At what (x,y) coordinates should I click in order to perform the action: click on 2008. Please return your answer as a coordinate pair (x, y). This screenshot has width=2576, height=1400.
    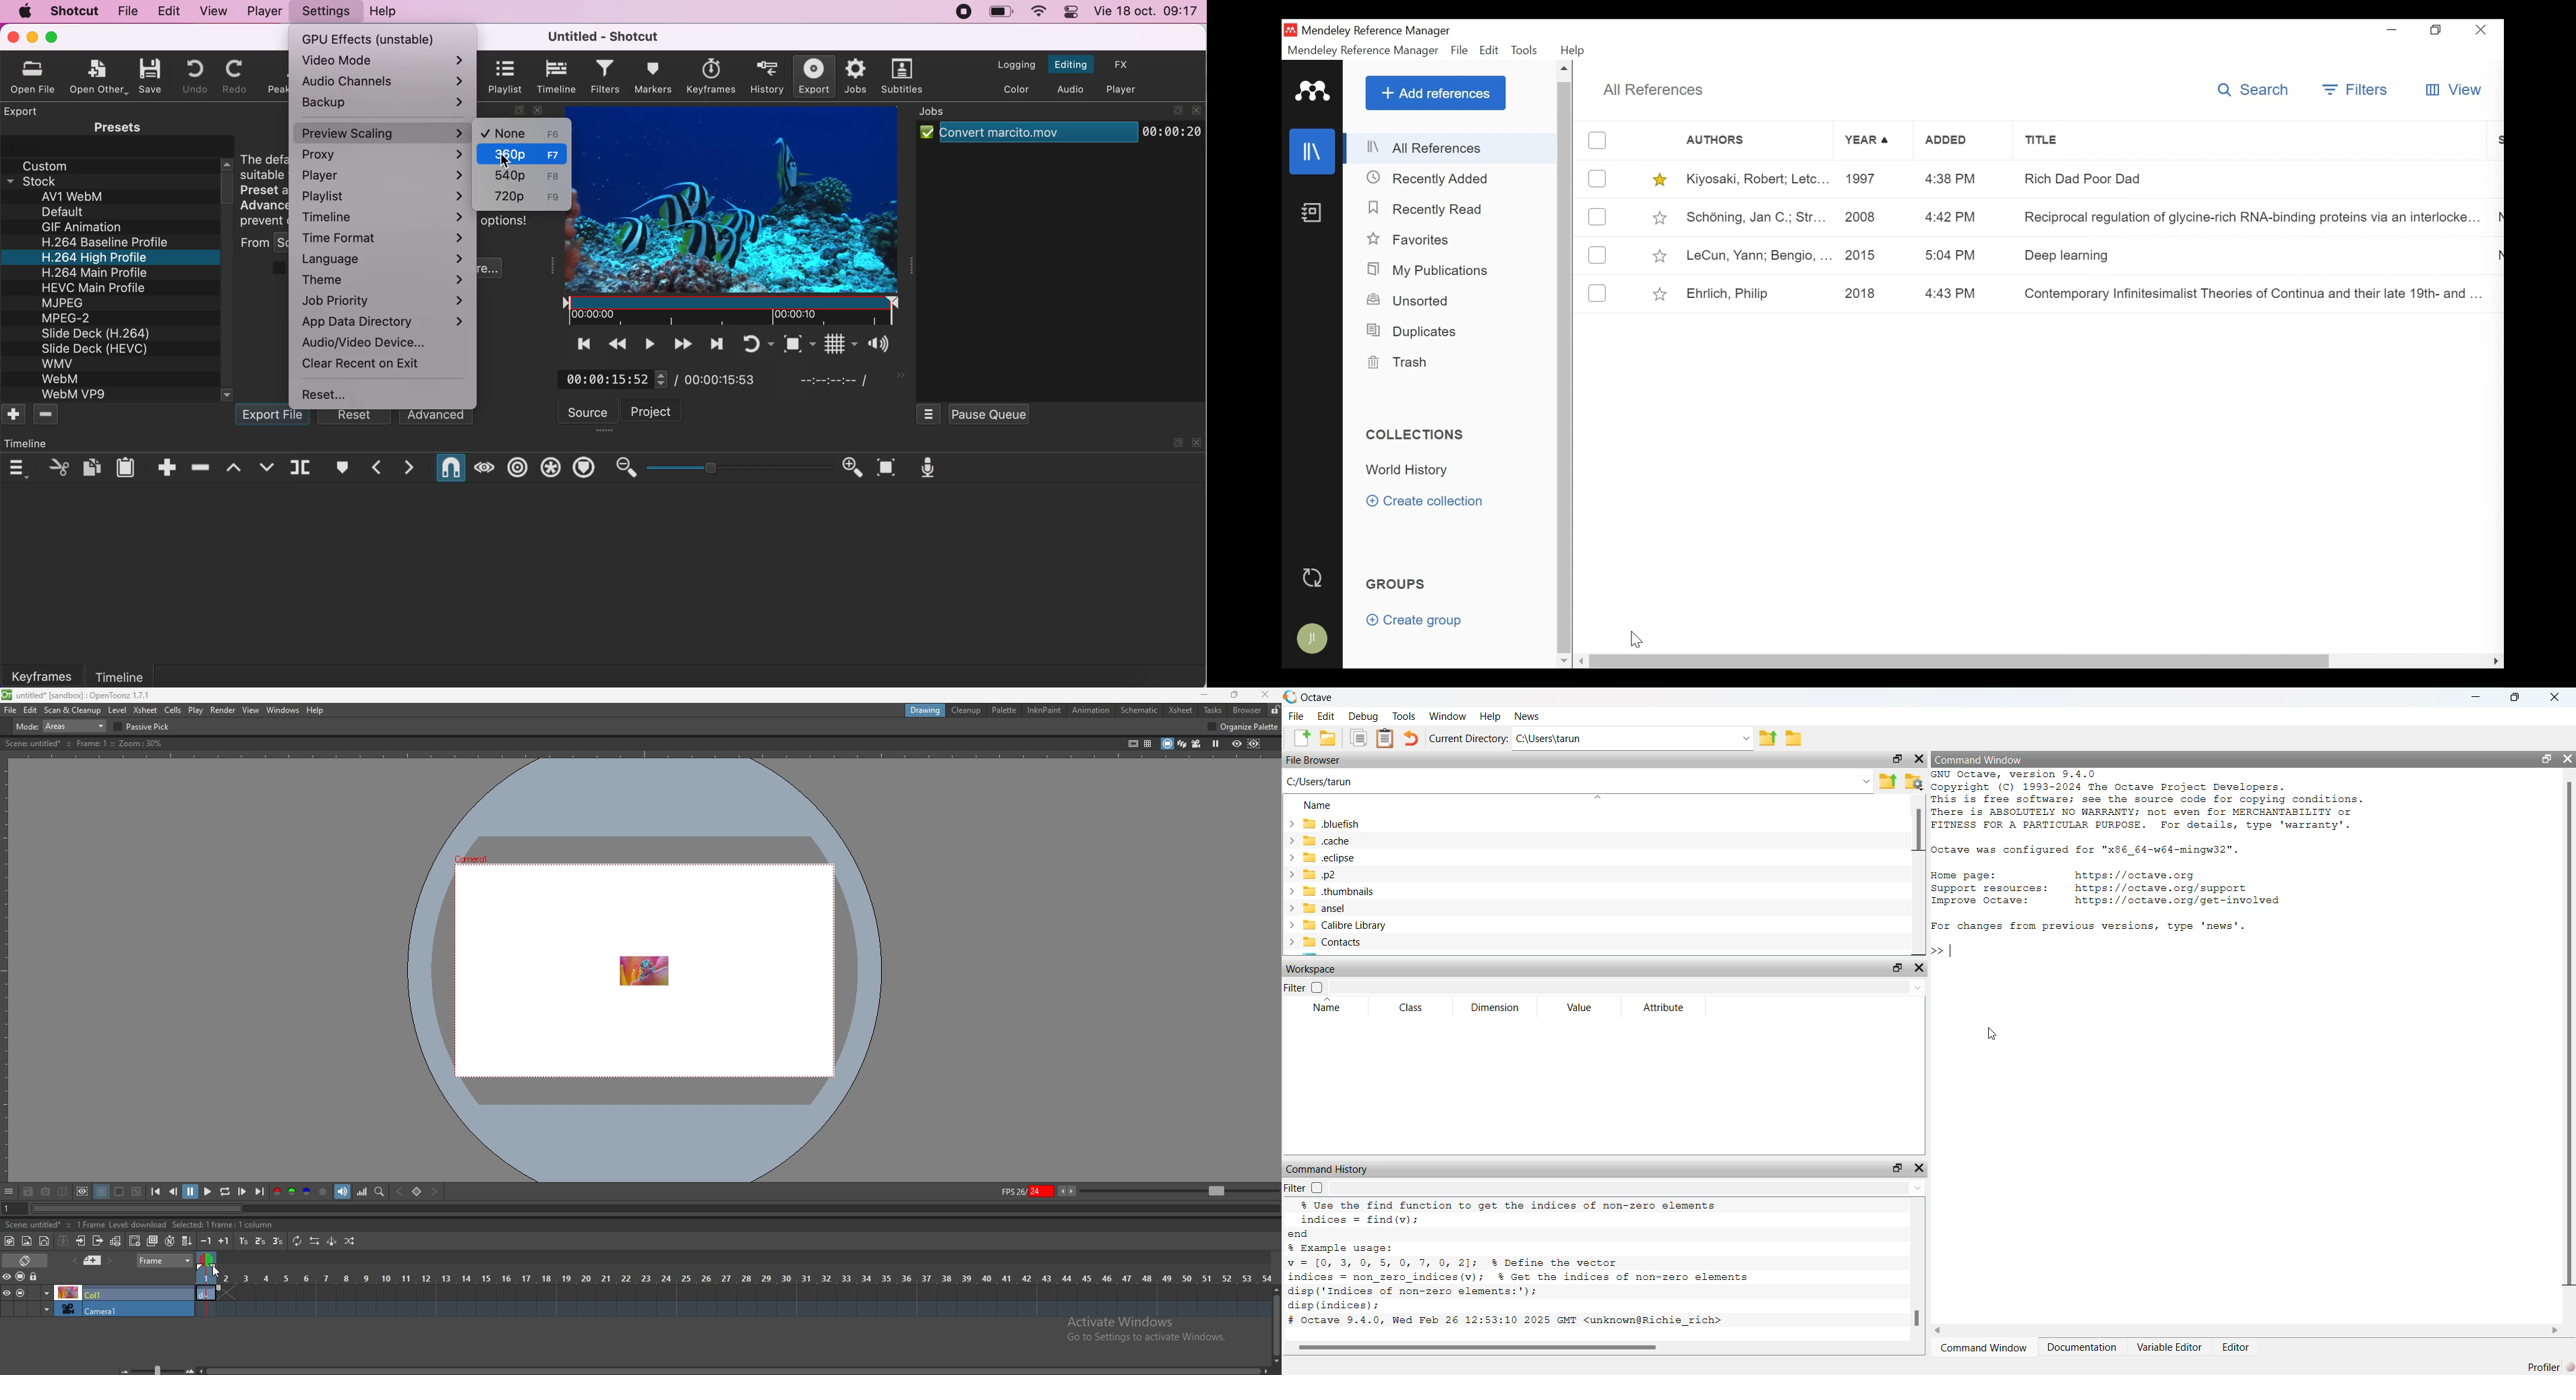
    Looking at the image, I should click on (1872, 217).